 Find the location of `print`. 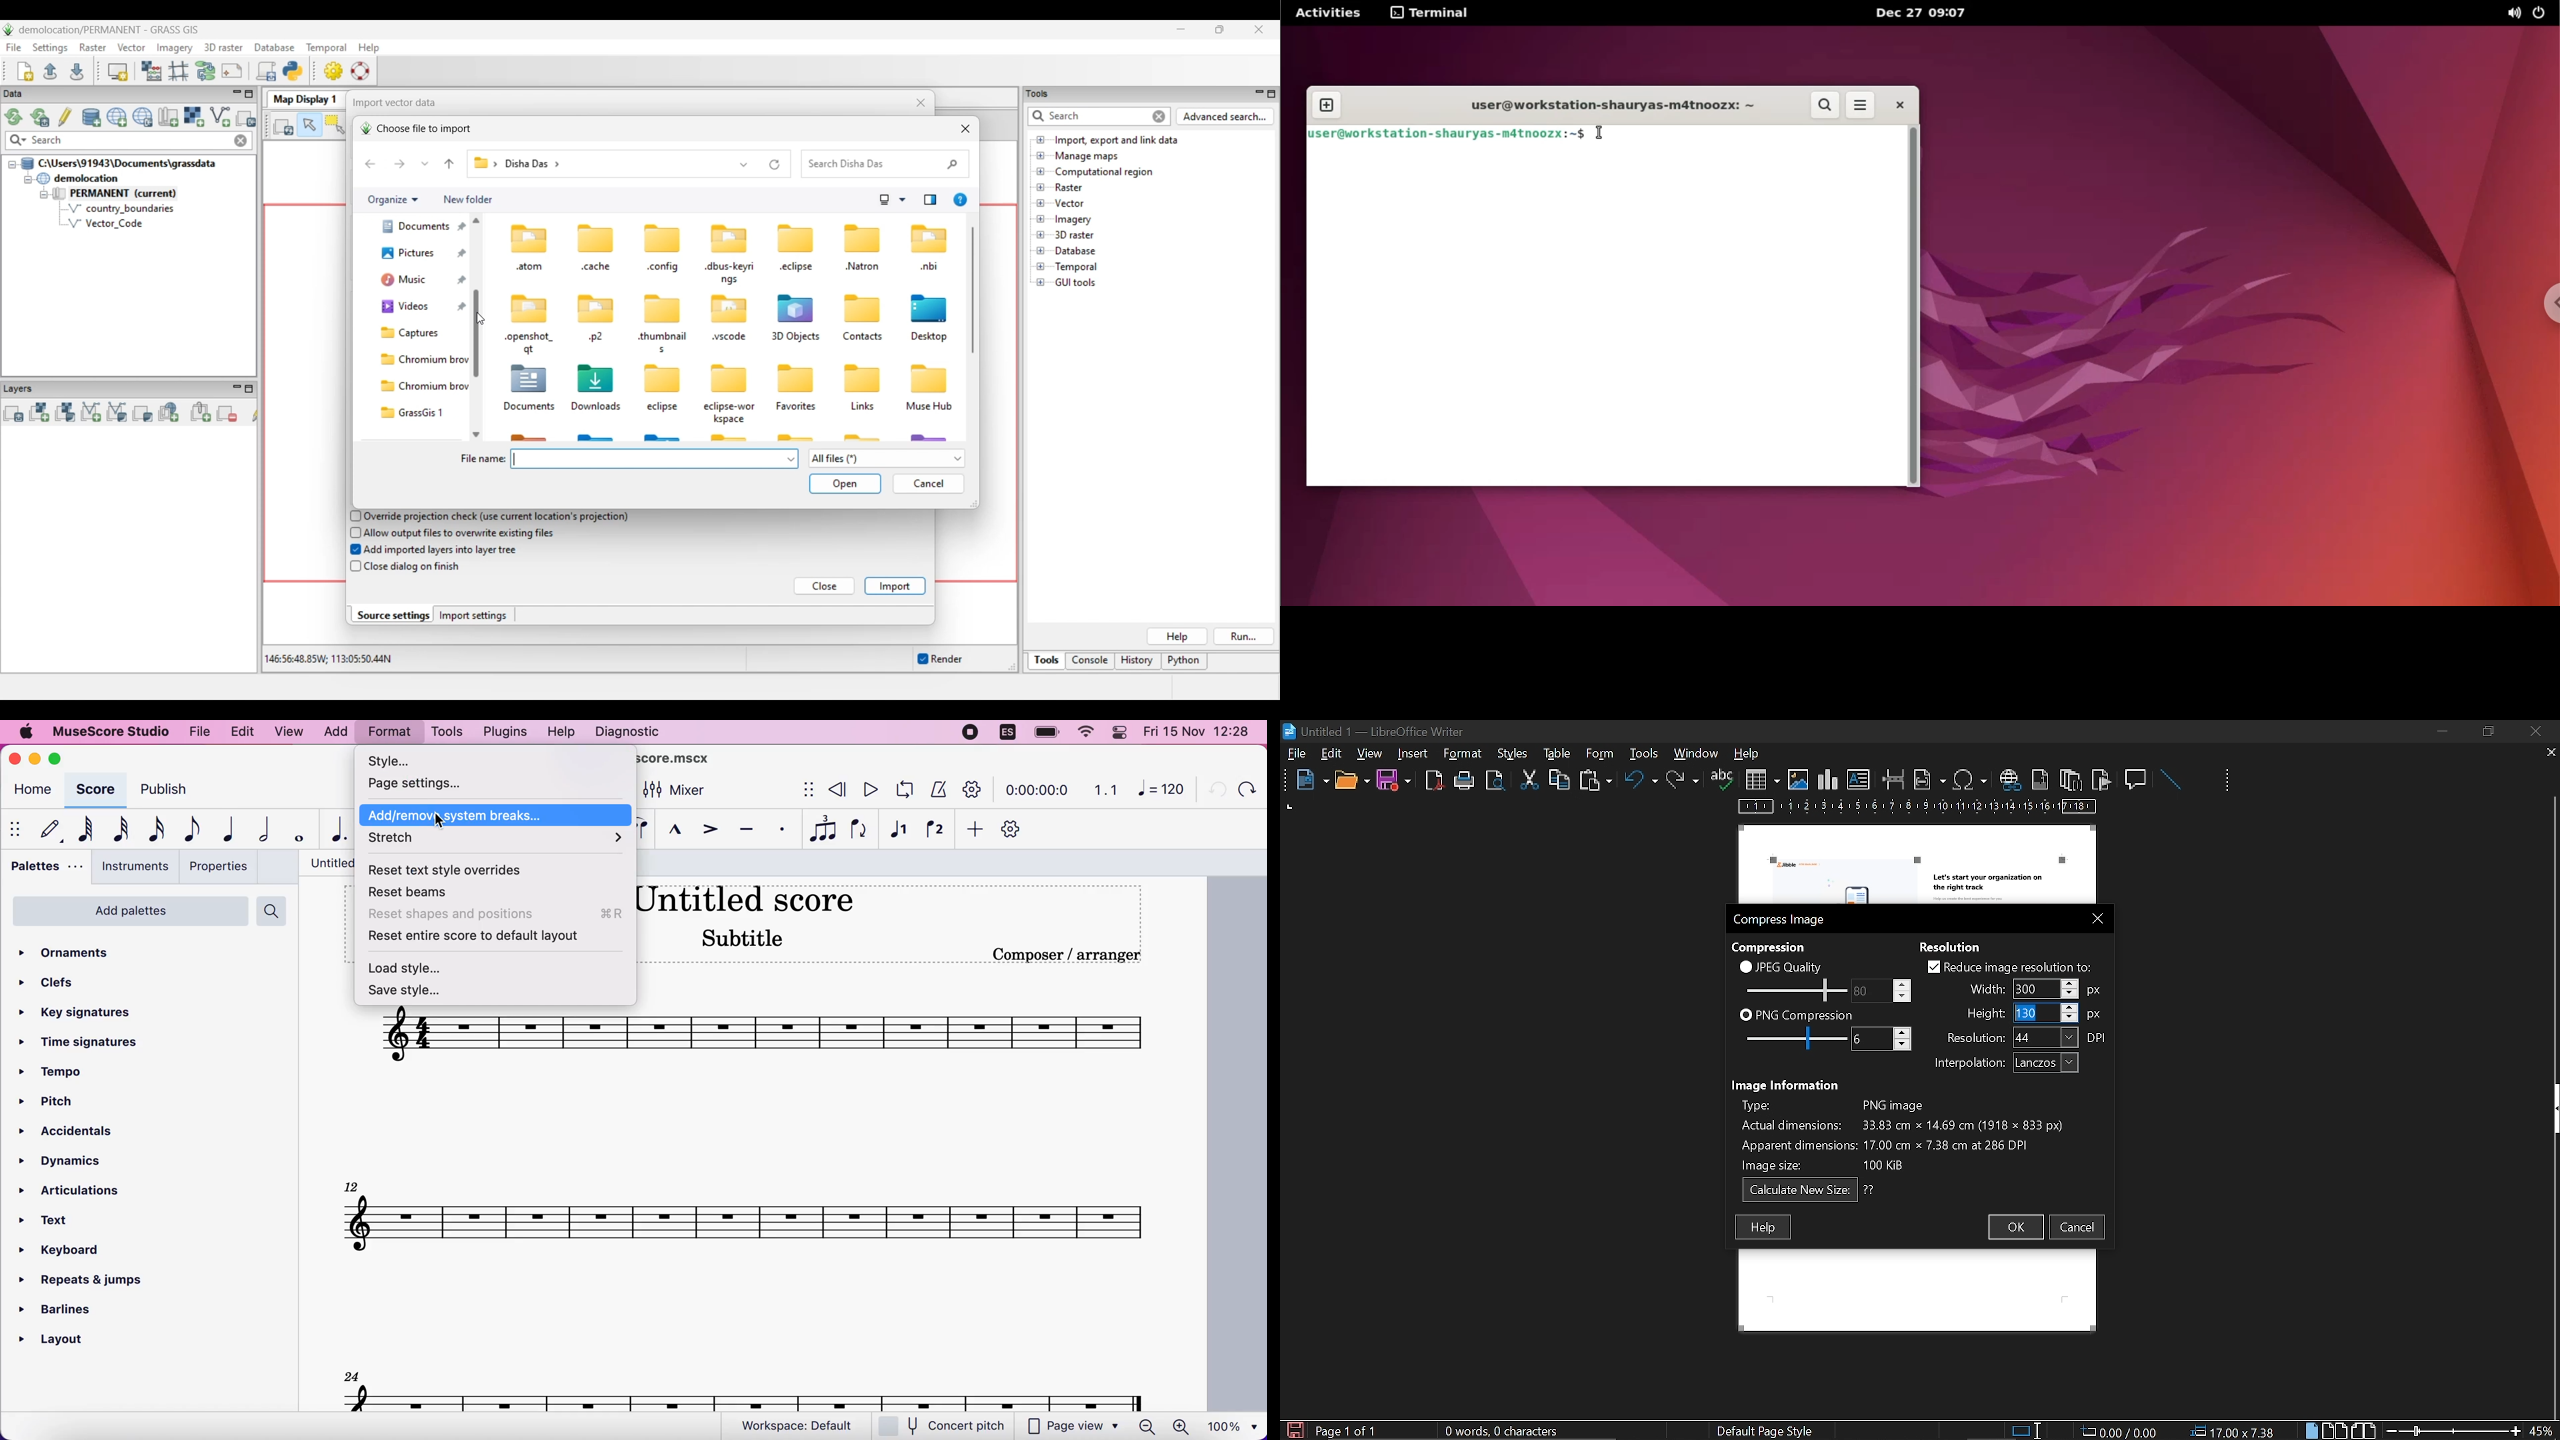

print is located at coordinates (1465, 781).